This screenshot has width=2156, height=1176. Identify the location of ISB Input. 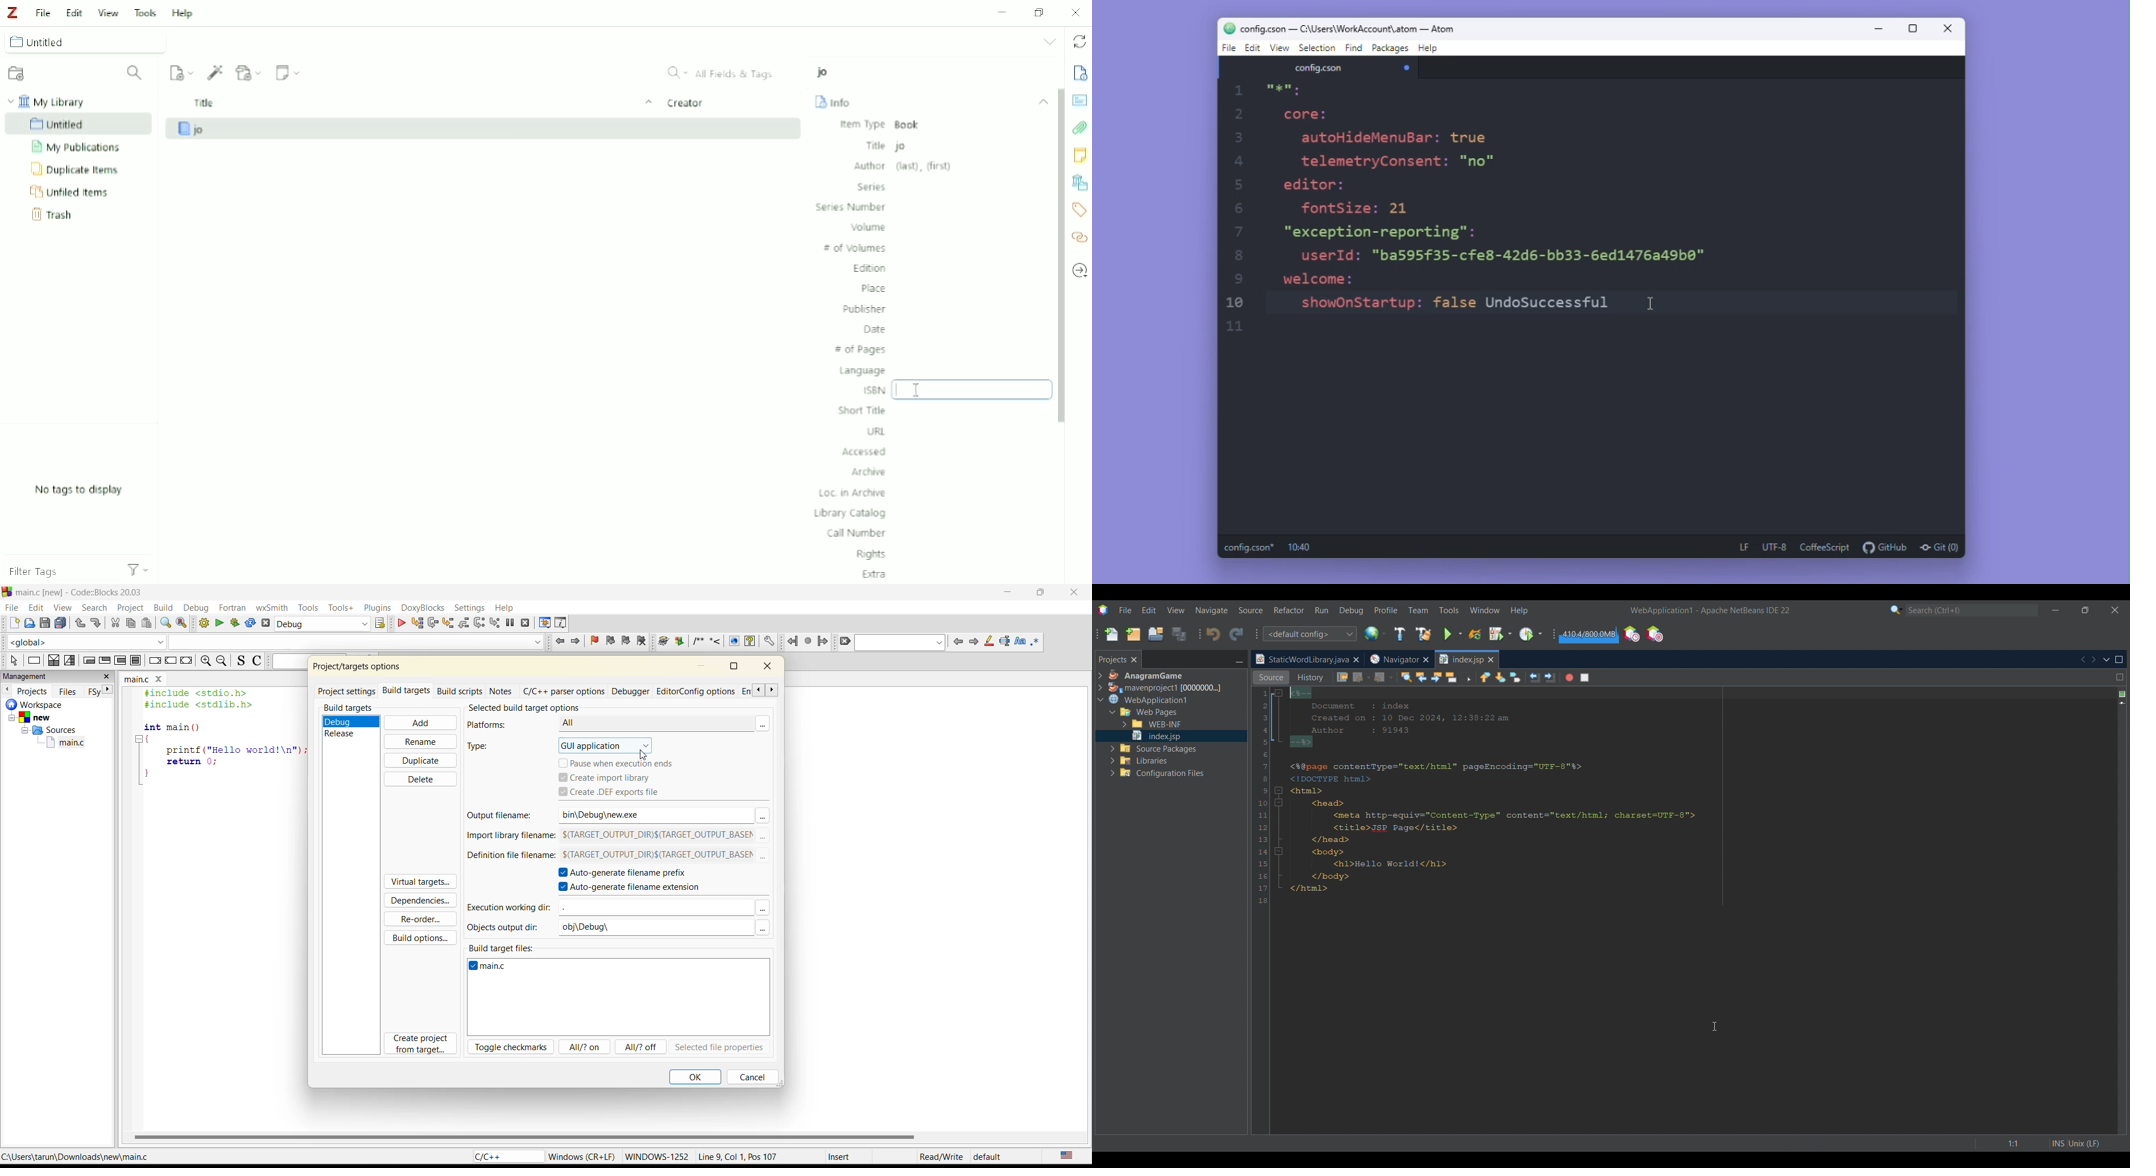
(971, 389).